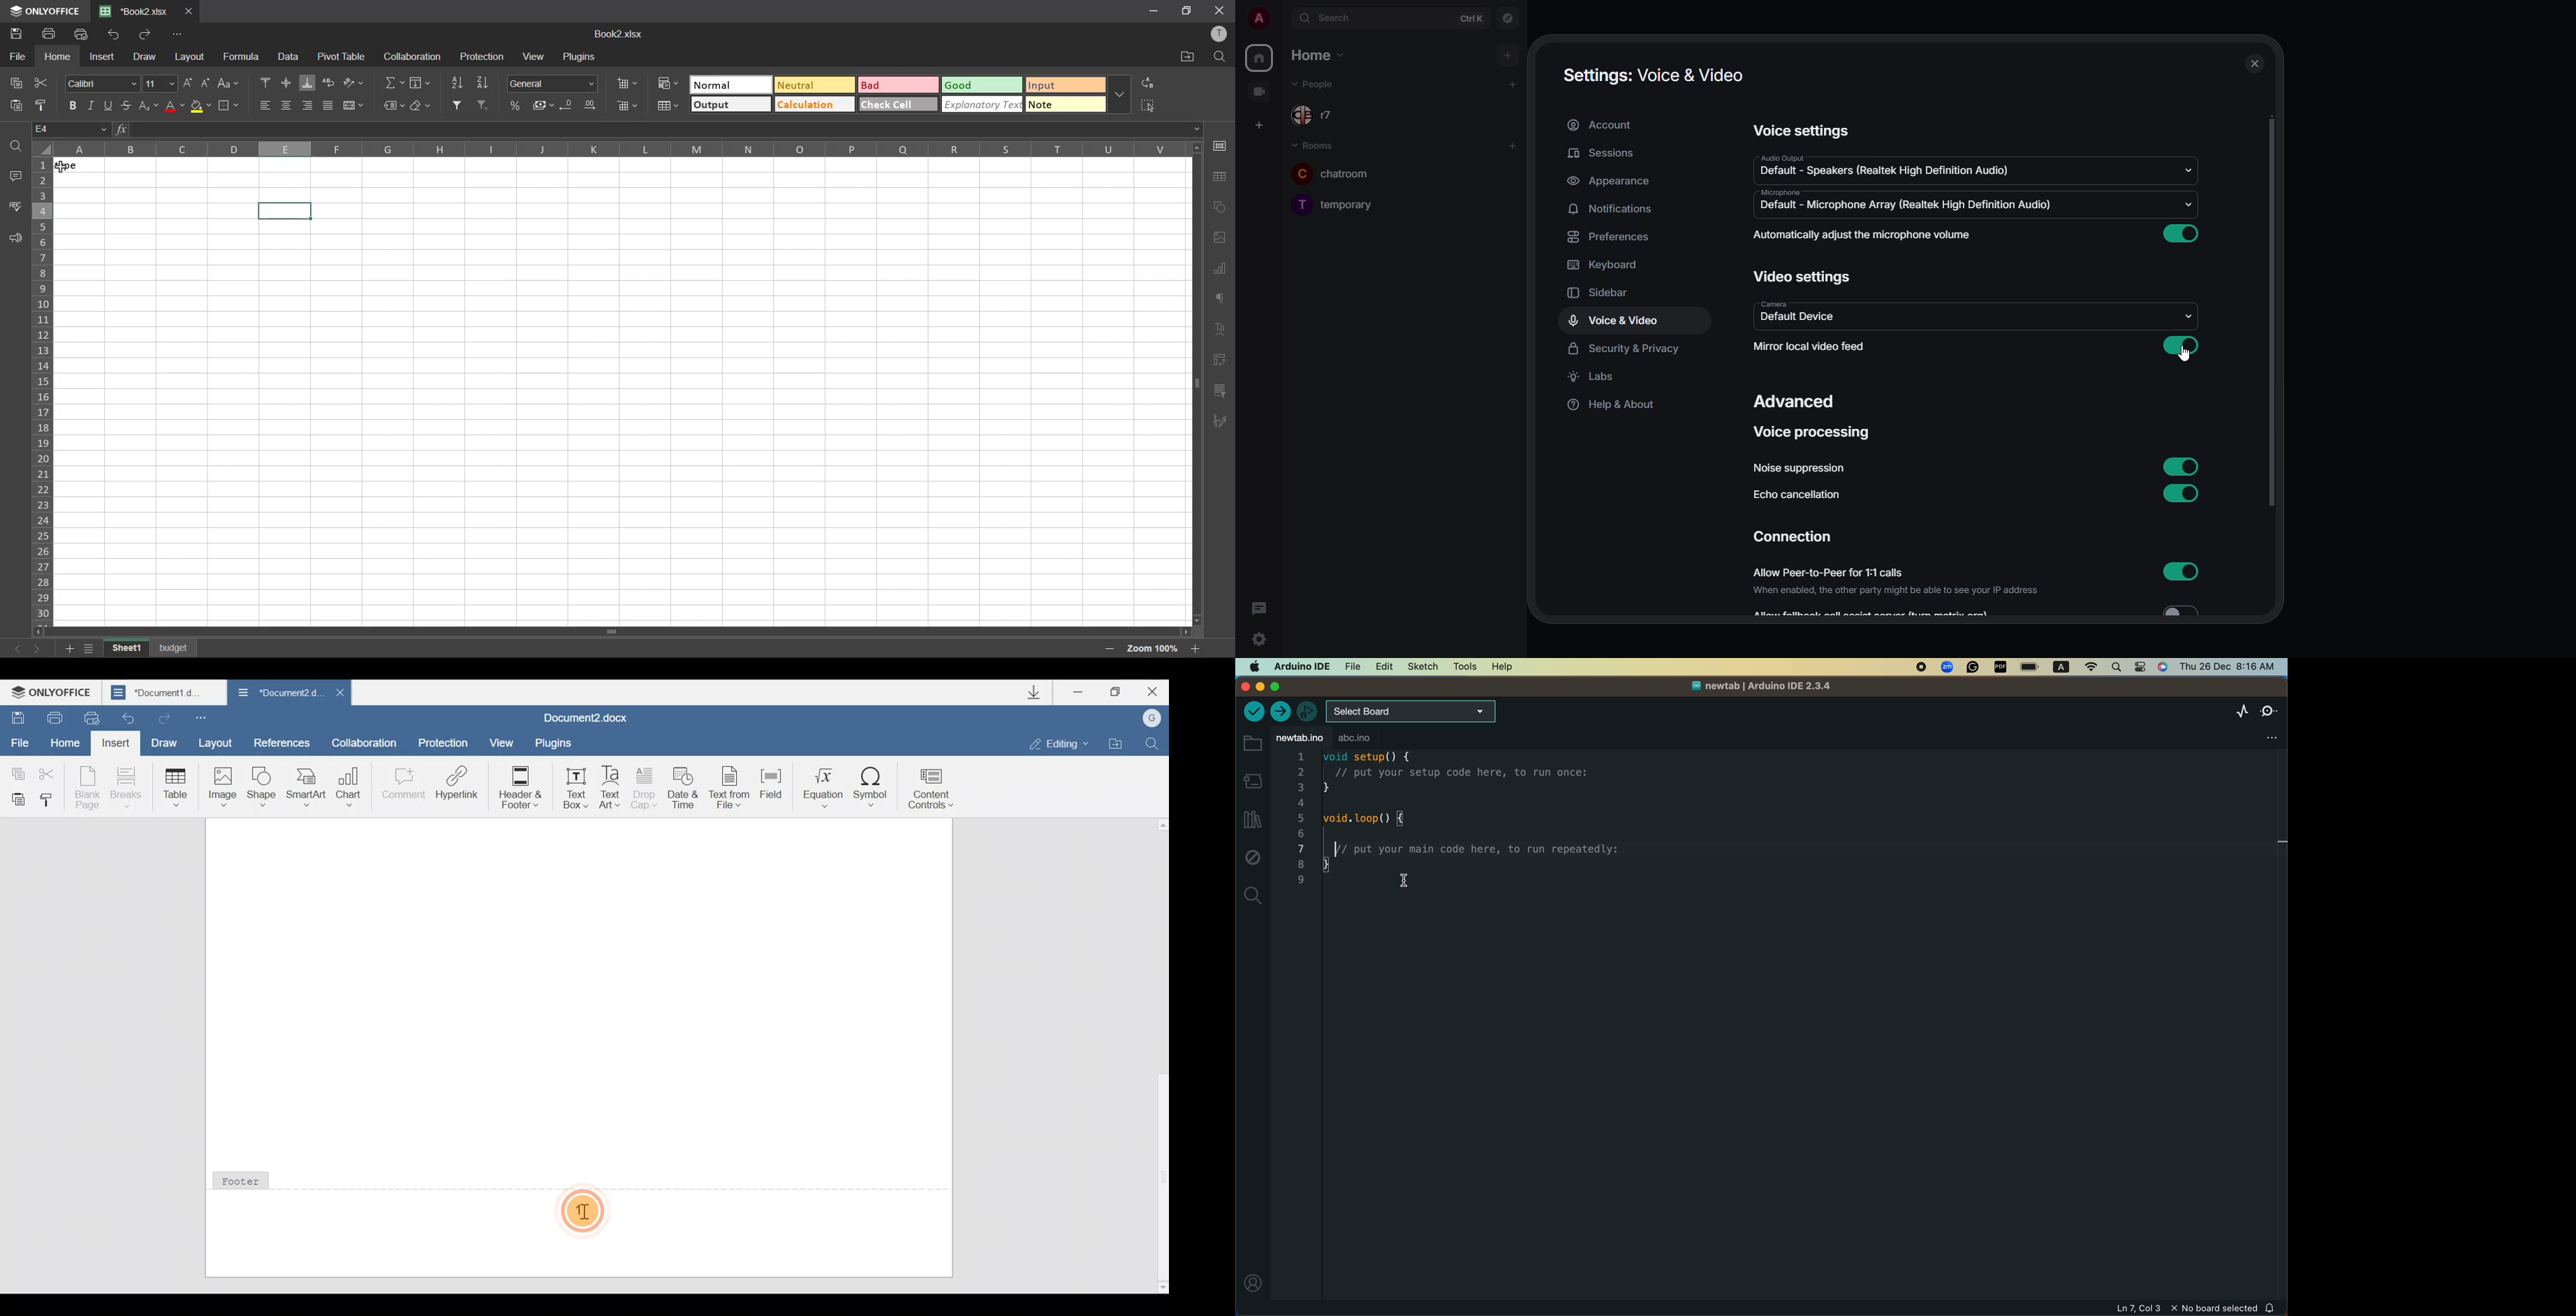 This screenshot has width=2576, height=1316. Describe the element at coordinates (1514, 84) in the screenshot. I see `add` at that location.